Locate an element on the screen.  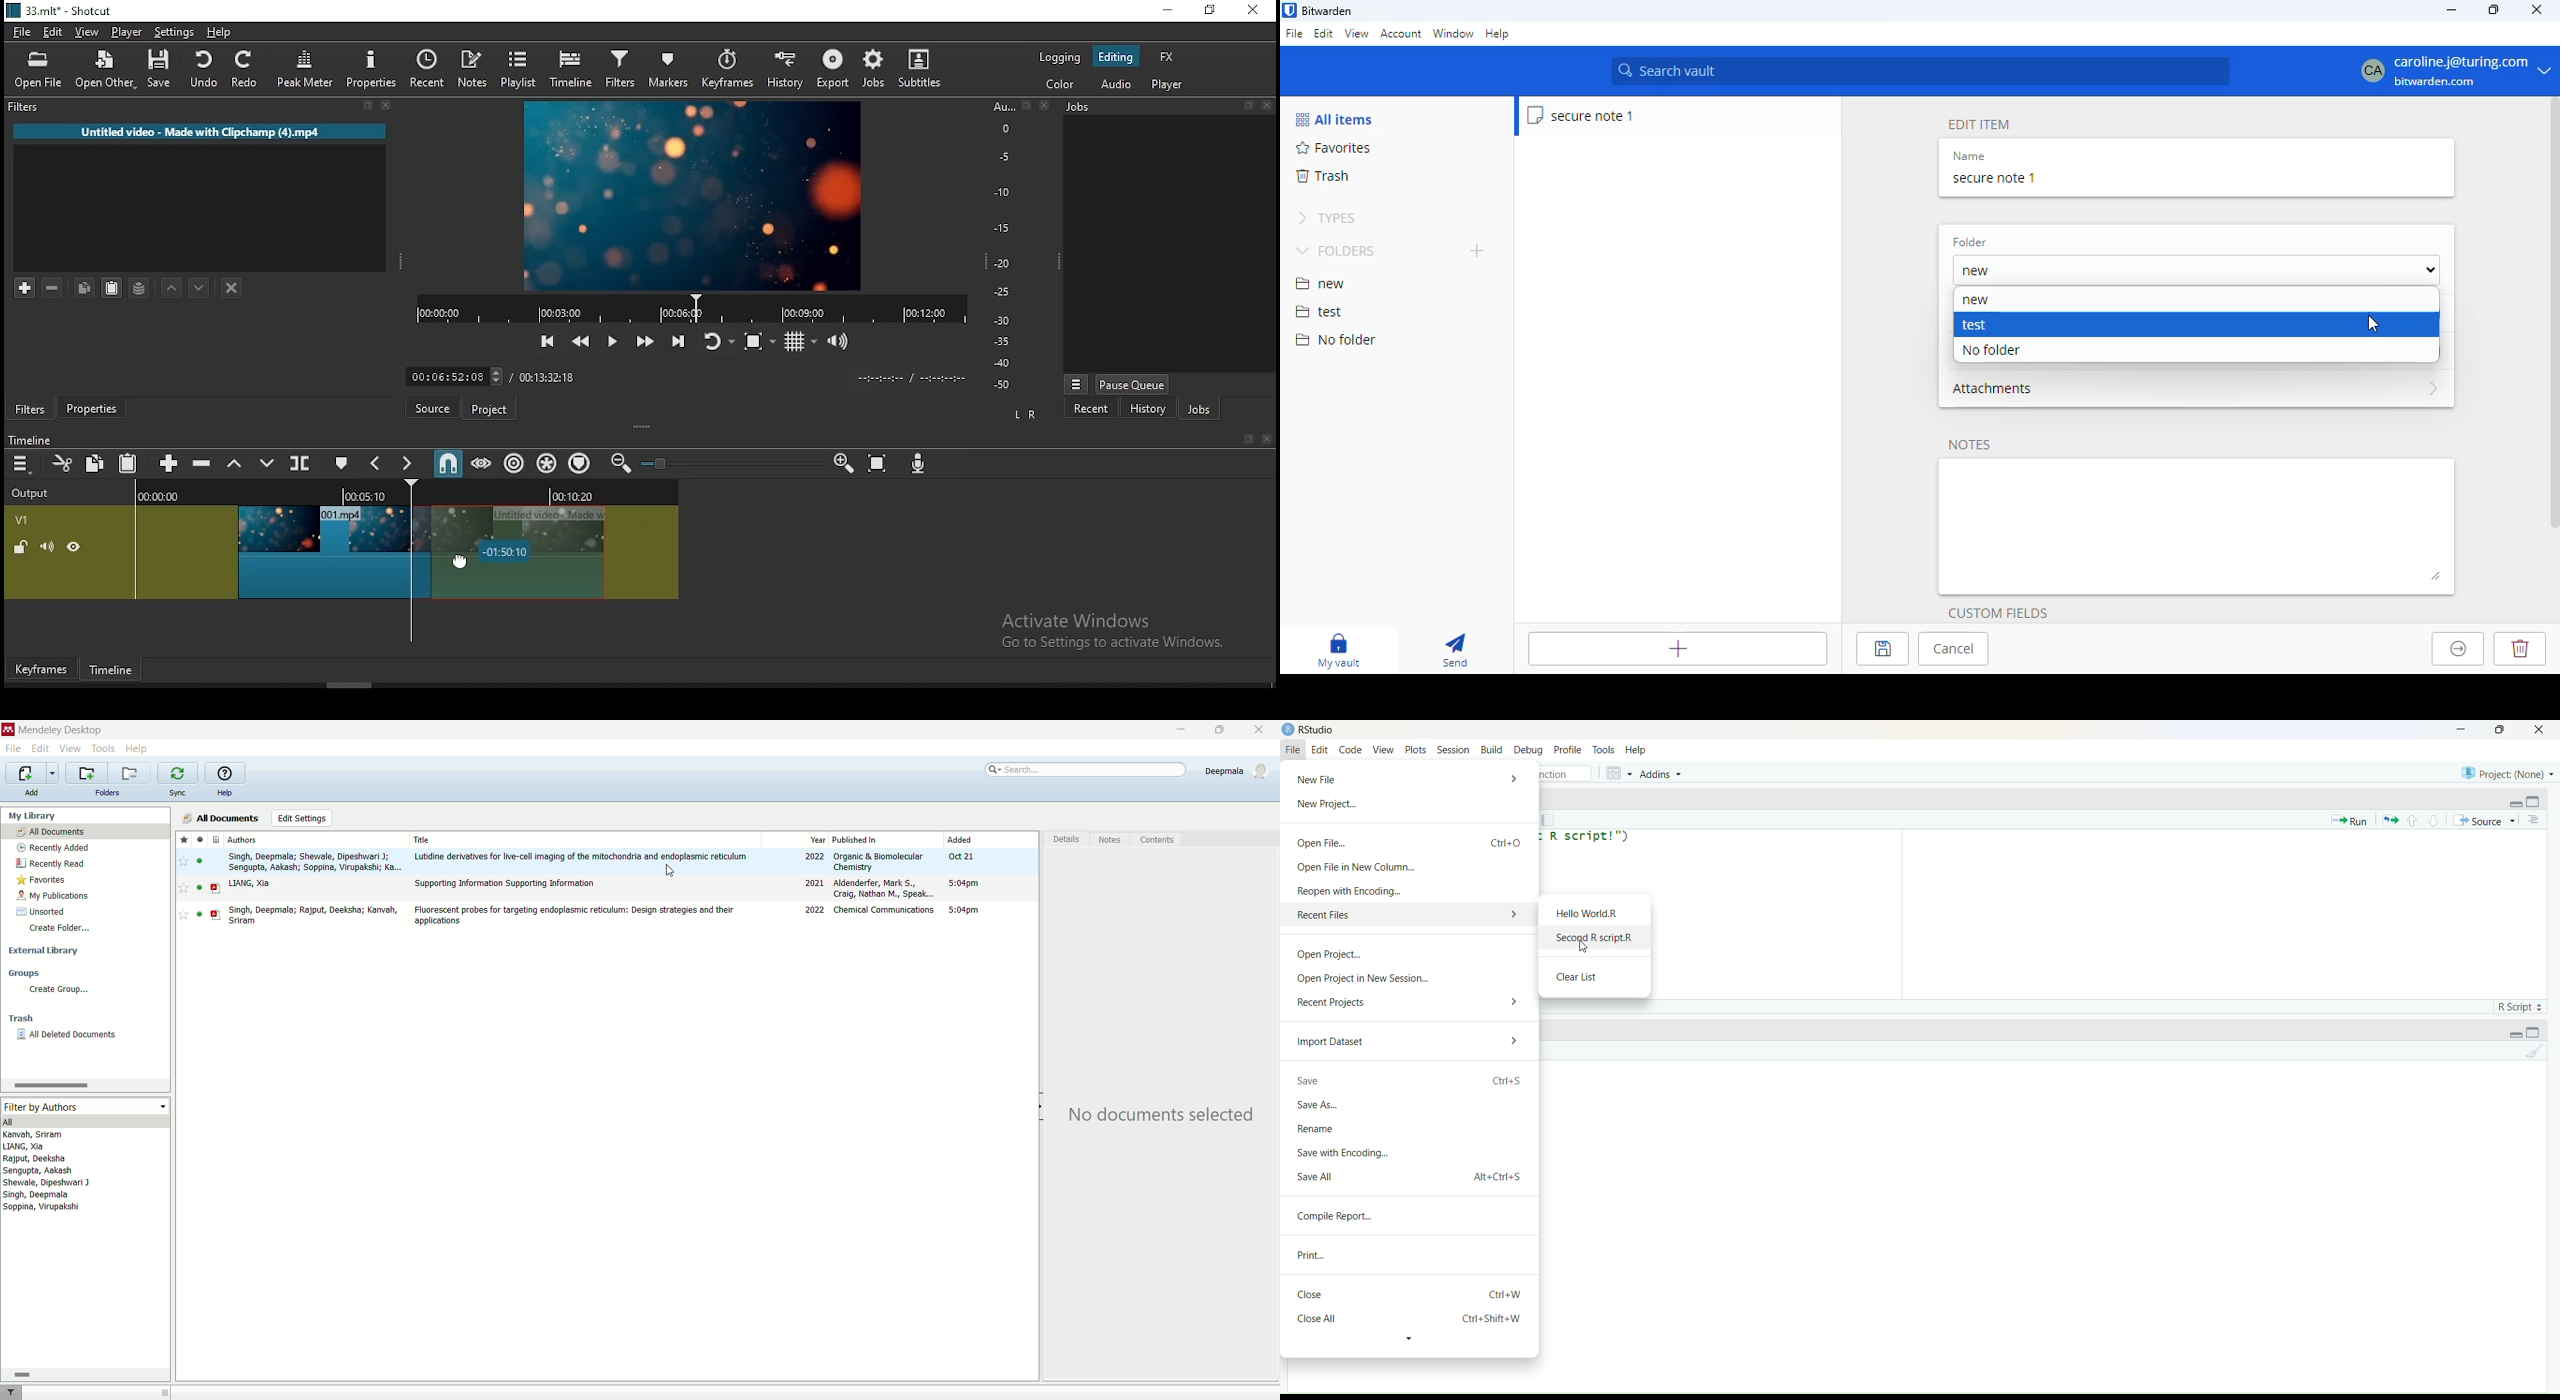
add is located at coordinates (1478, 250).